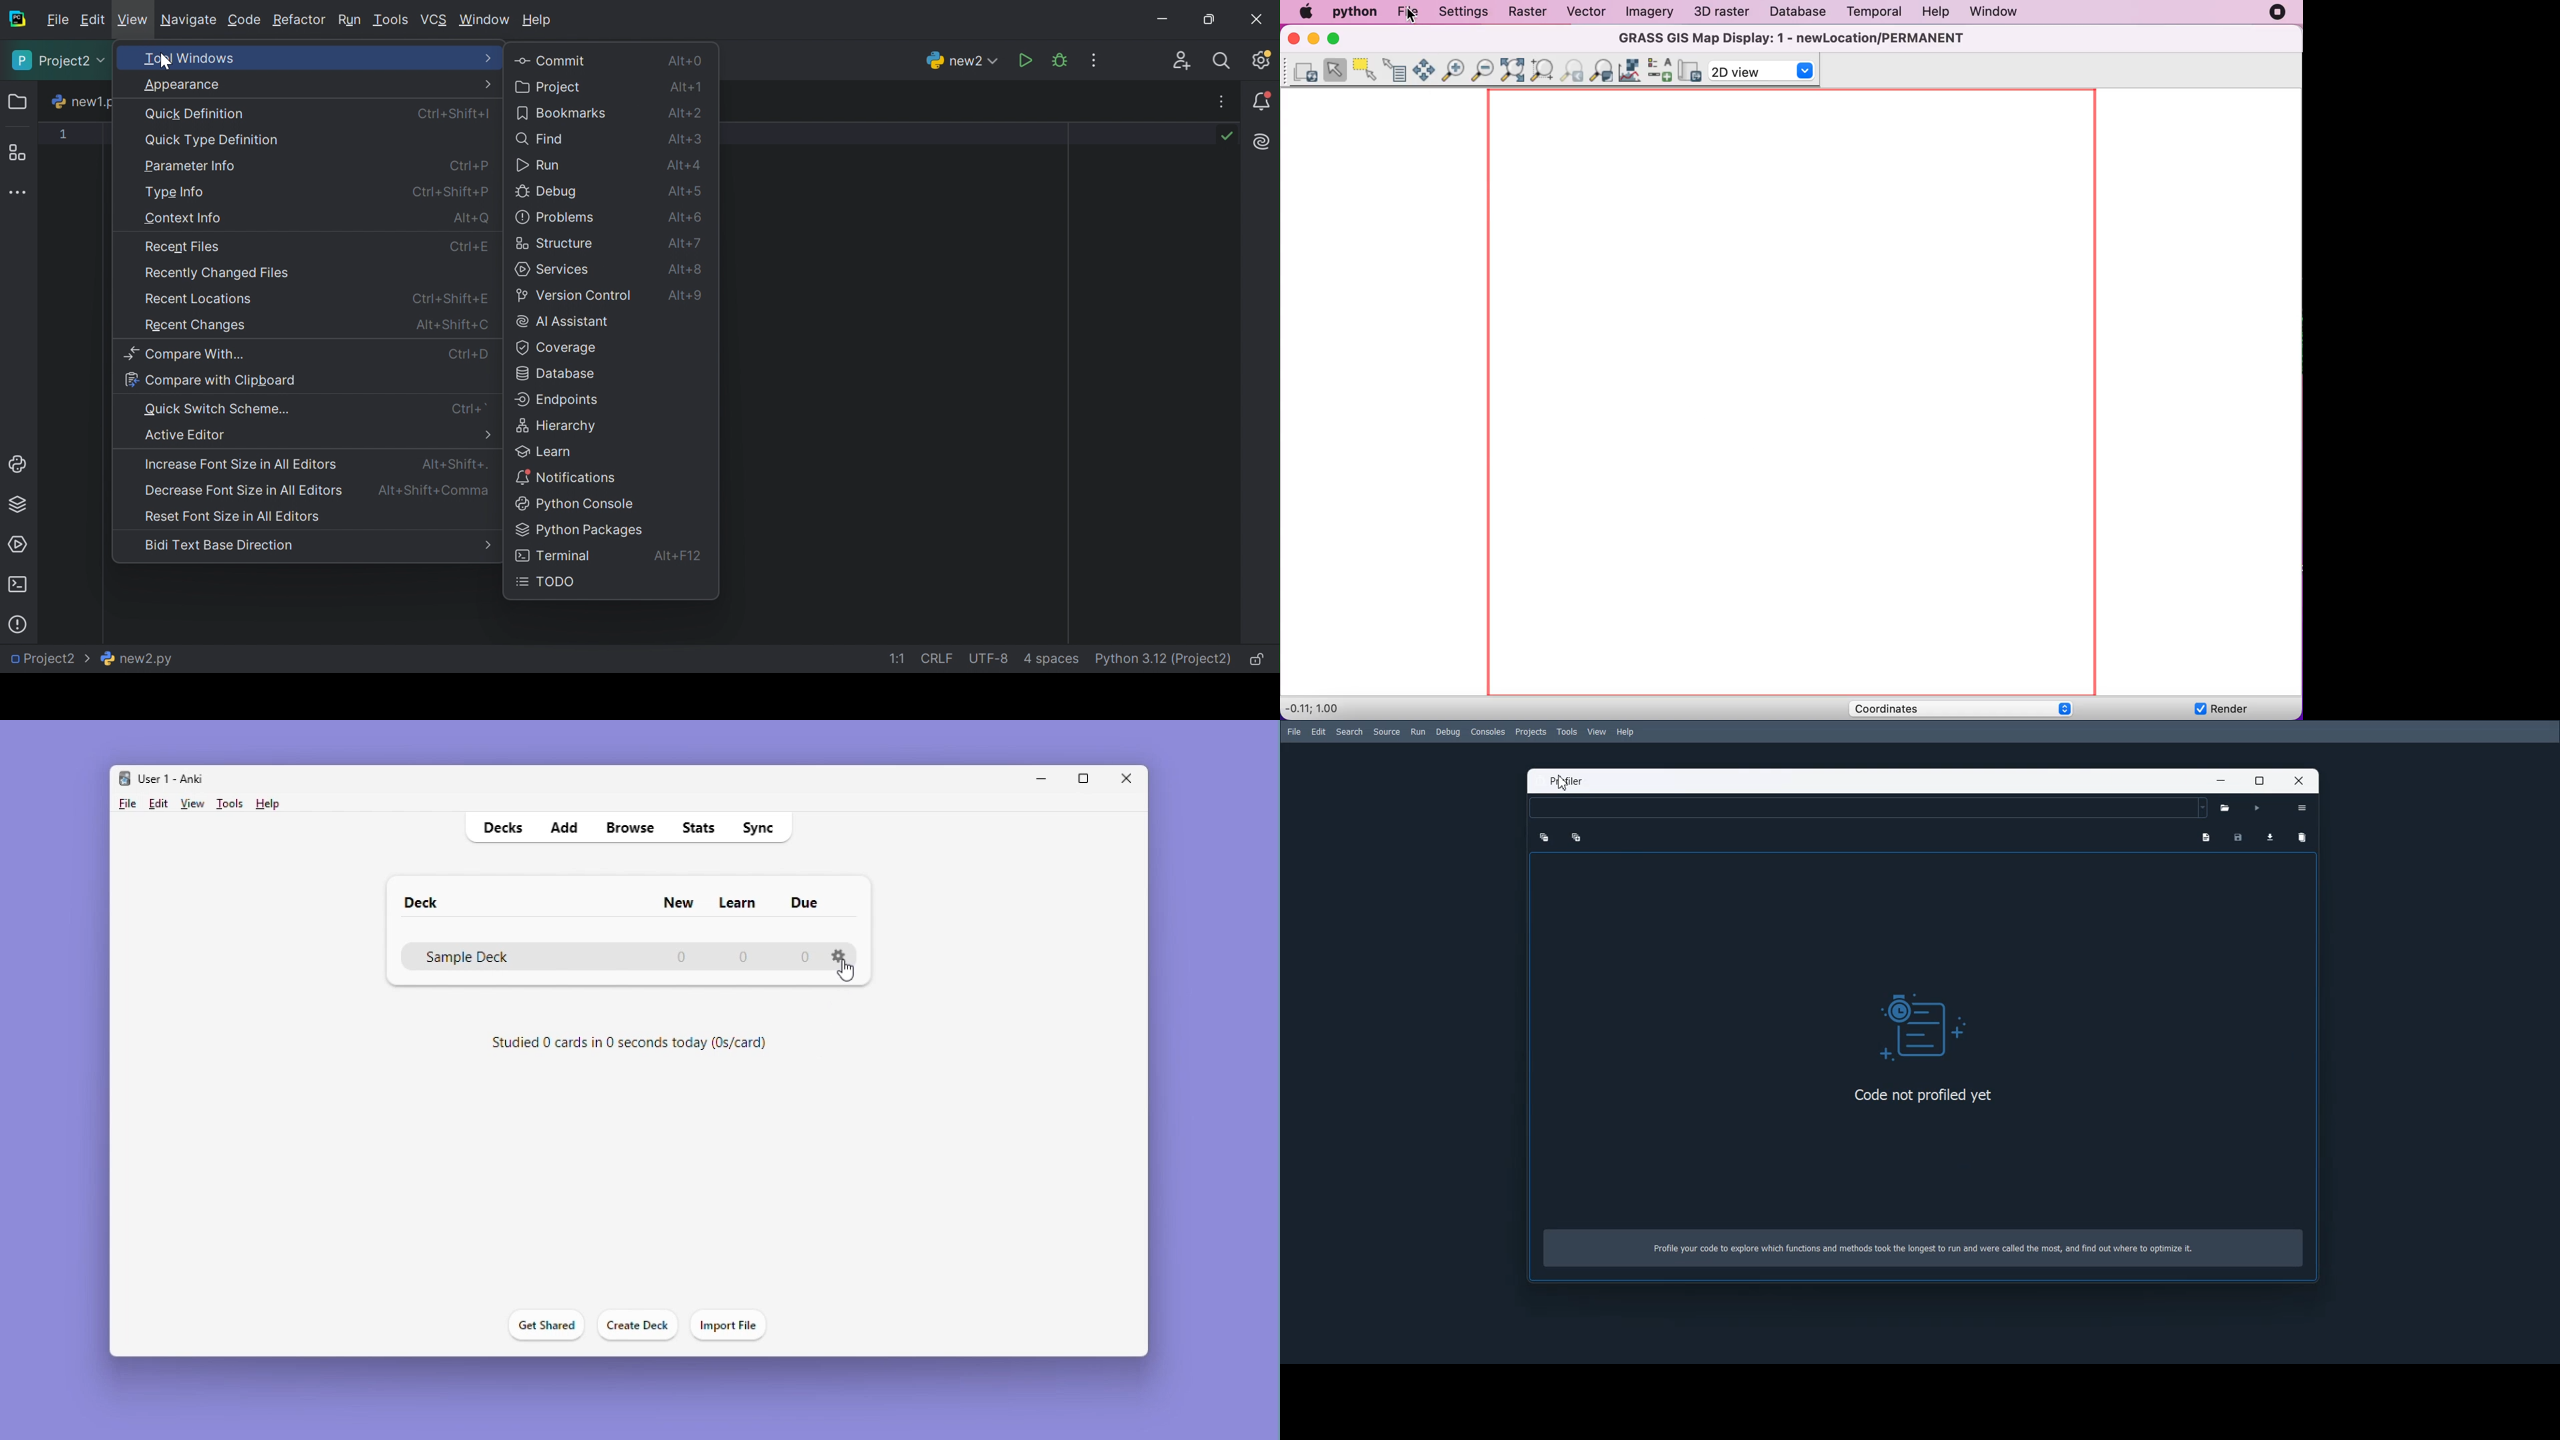  I want to click on Python console, so click(577, 503).